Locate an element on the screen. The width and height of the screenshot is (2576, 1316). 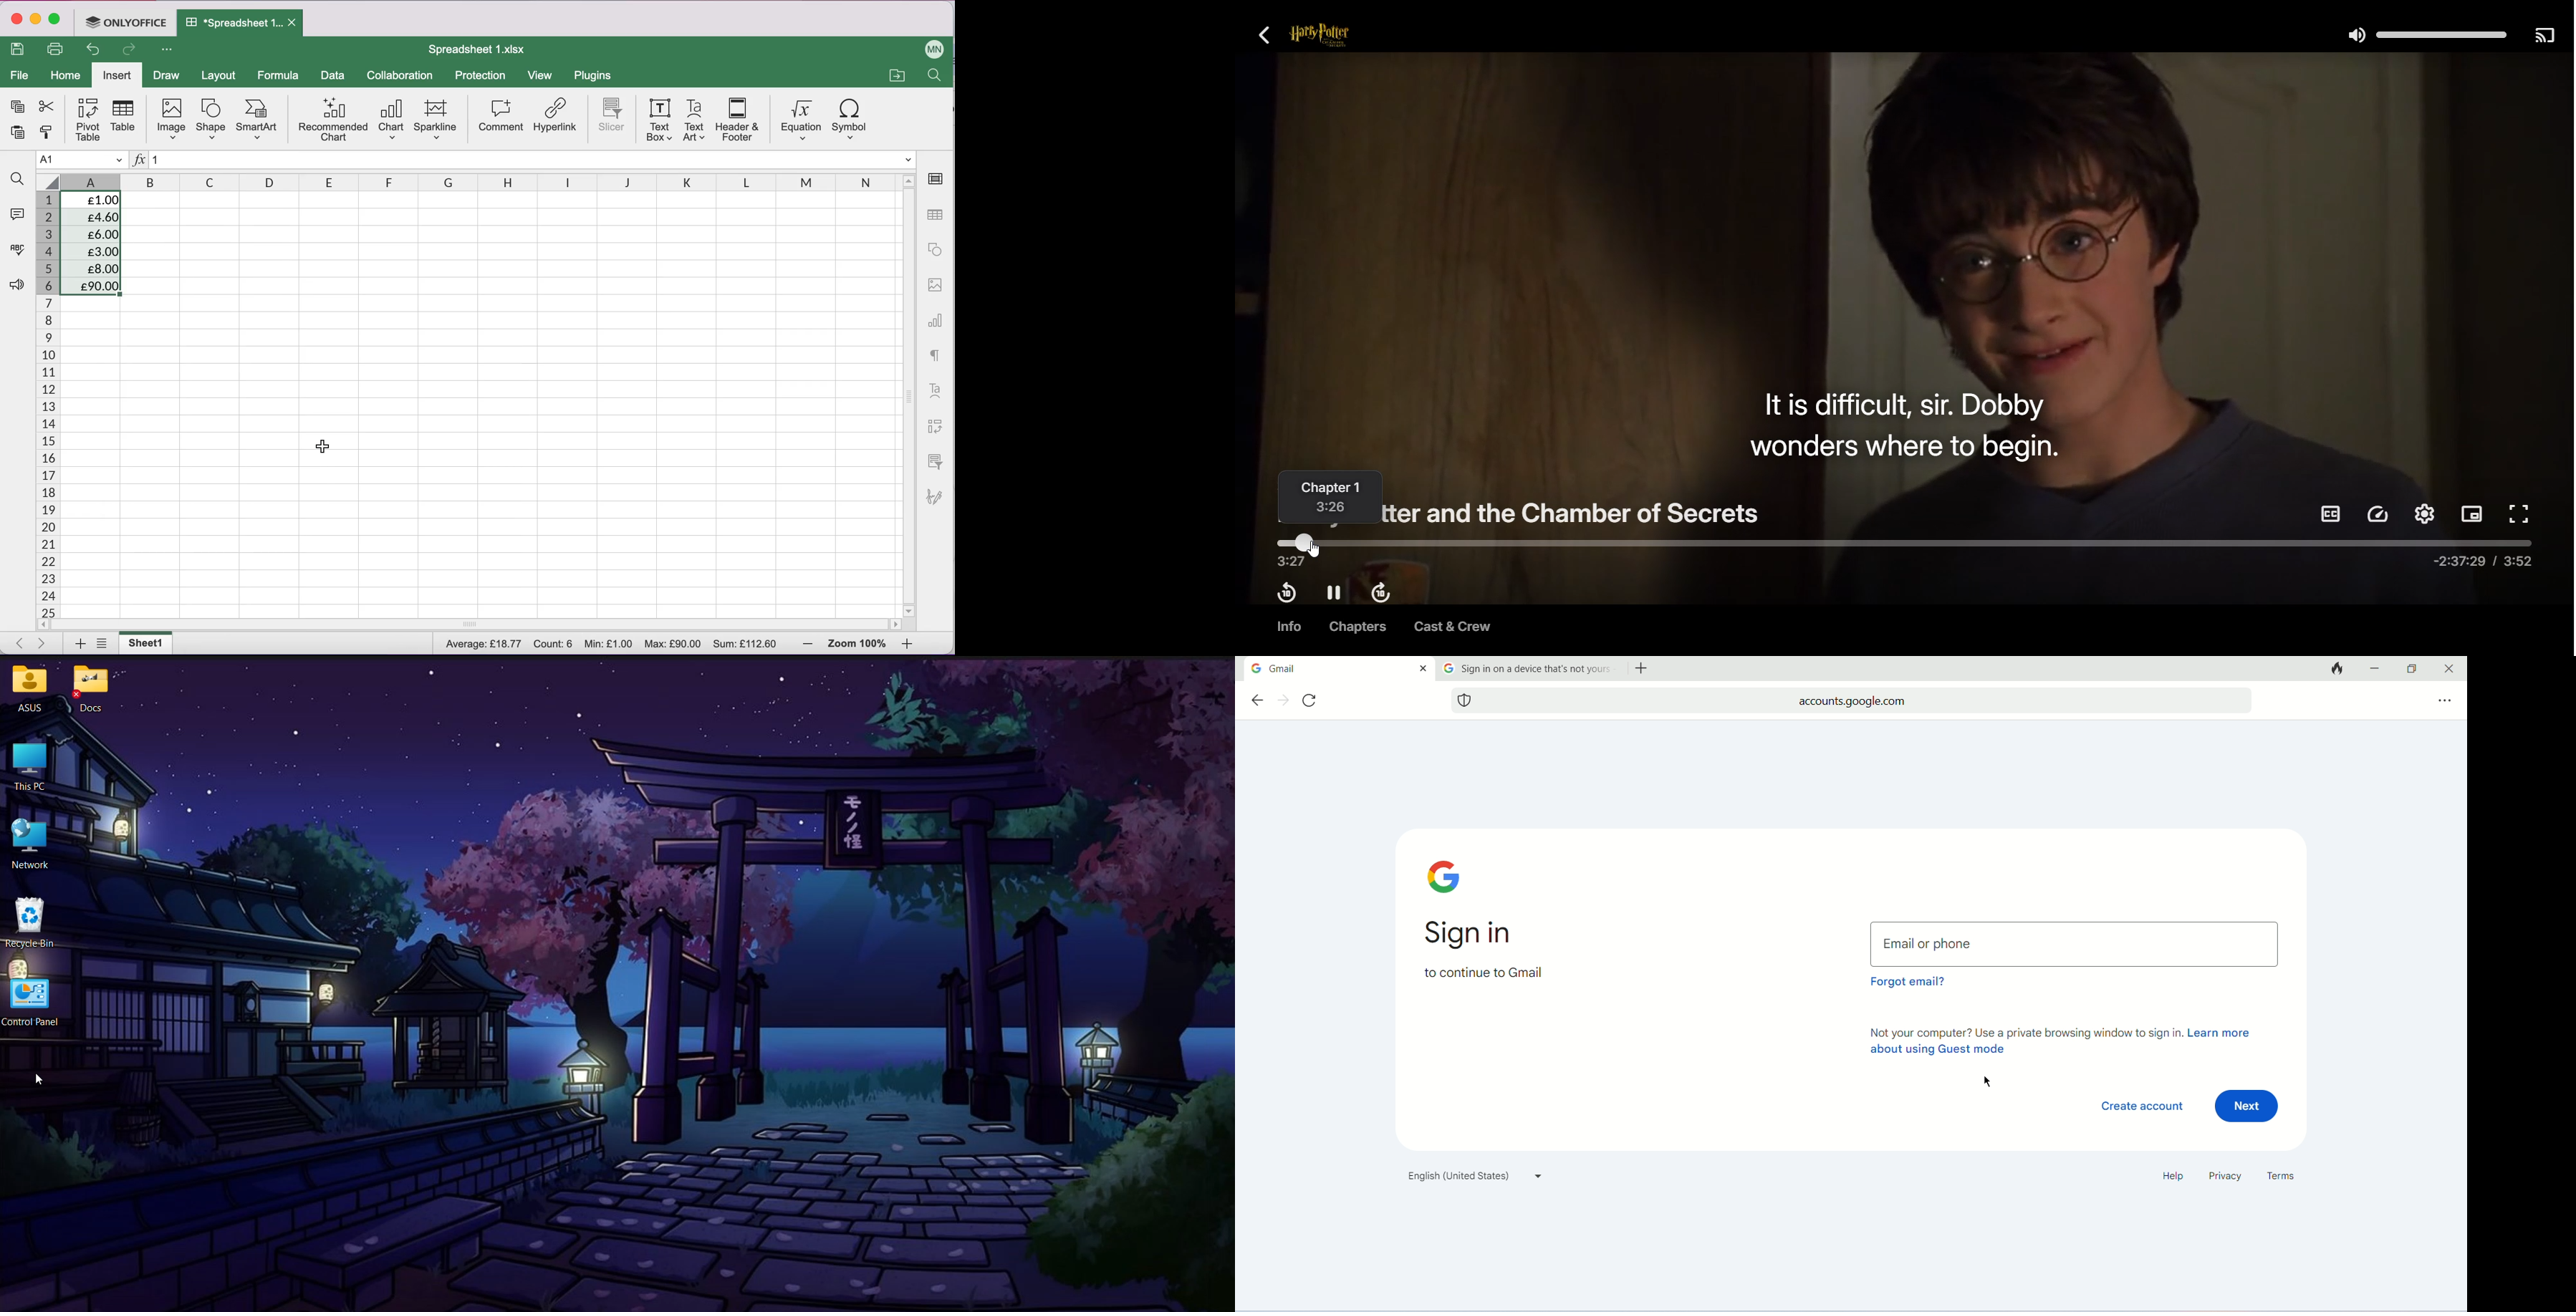
table is located at coordinates (934, 215).